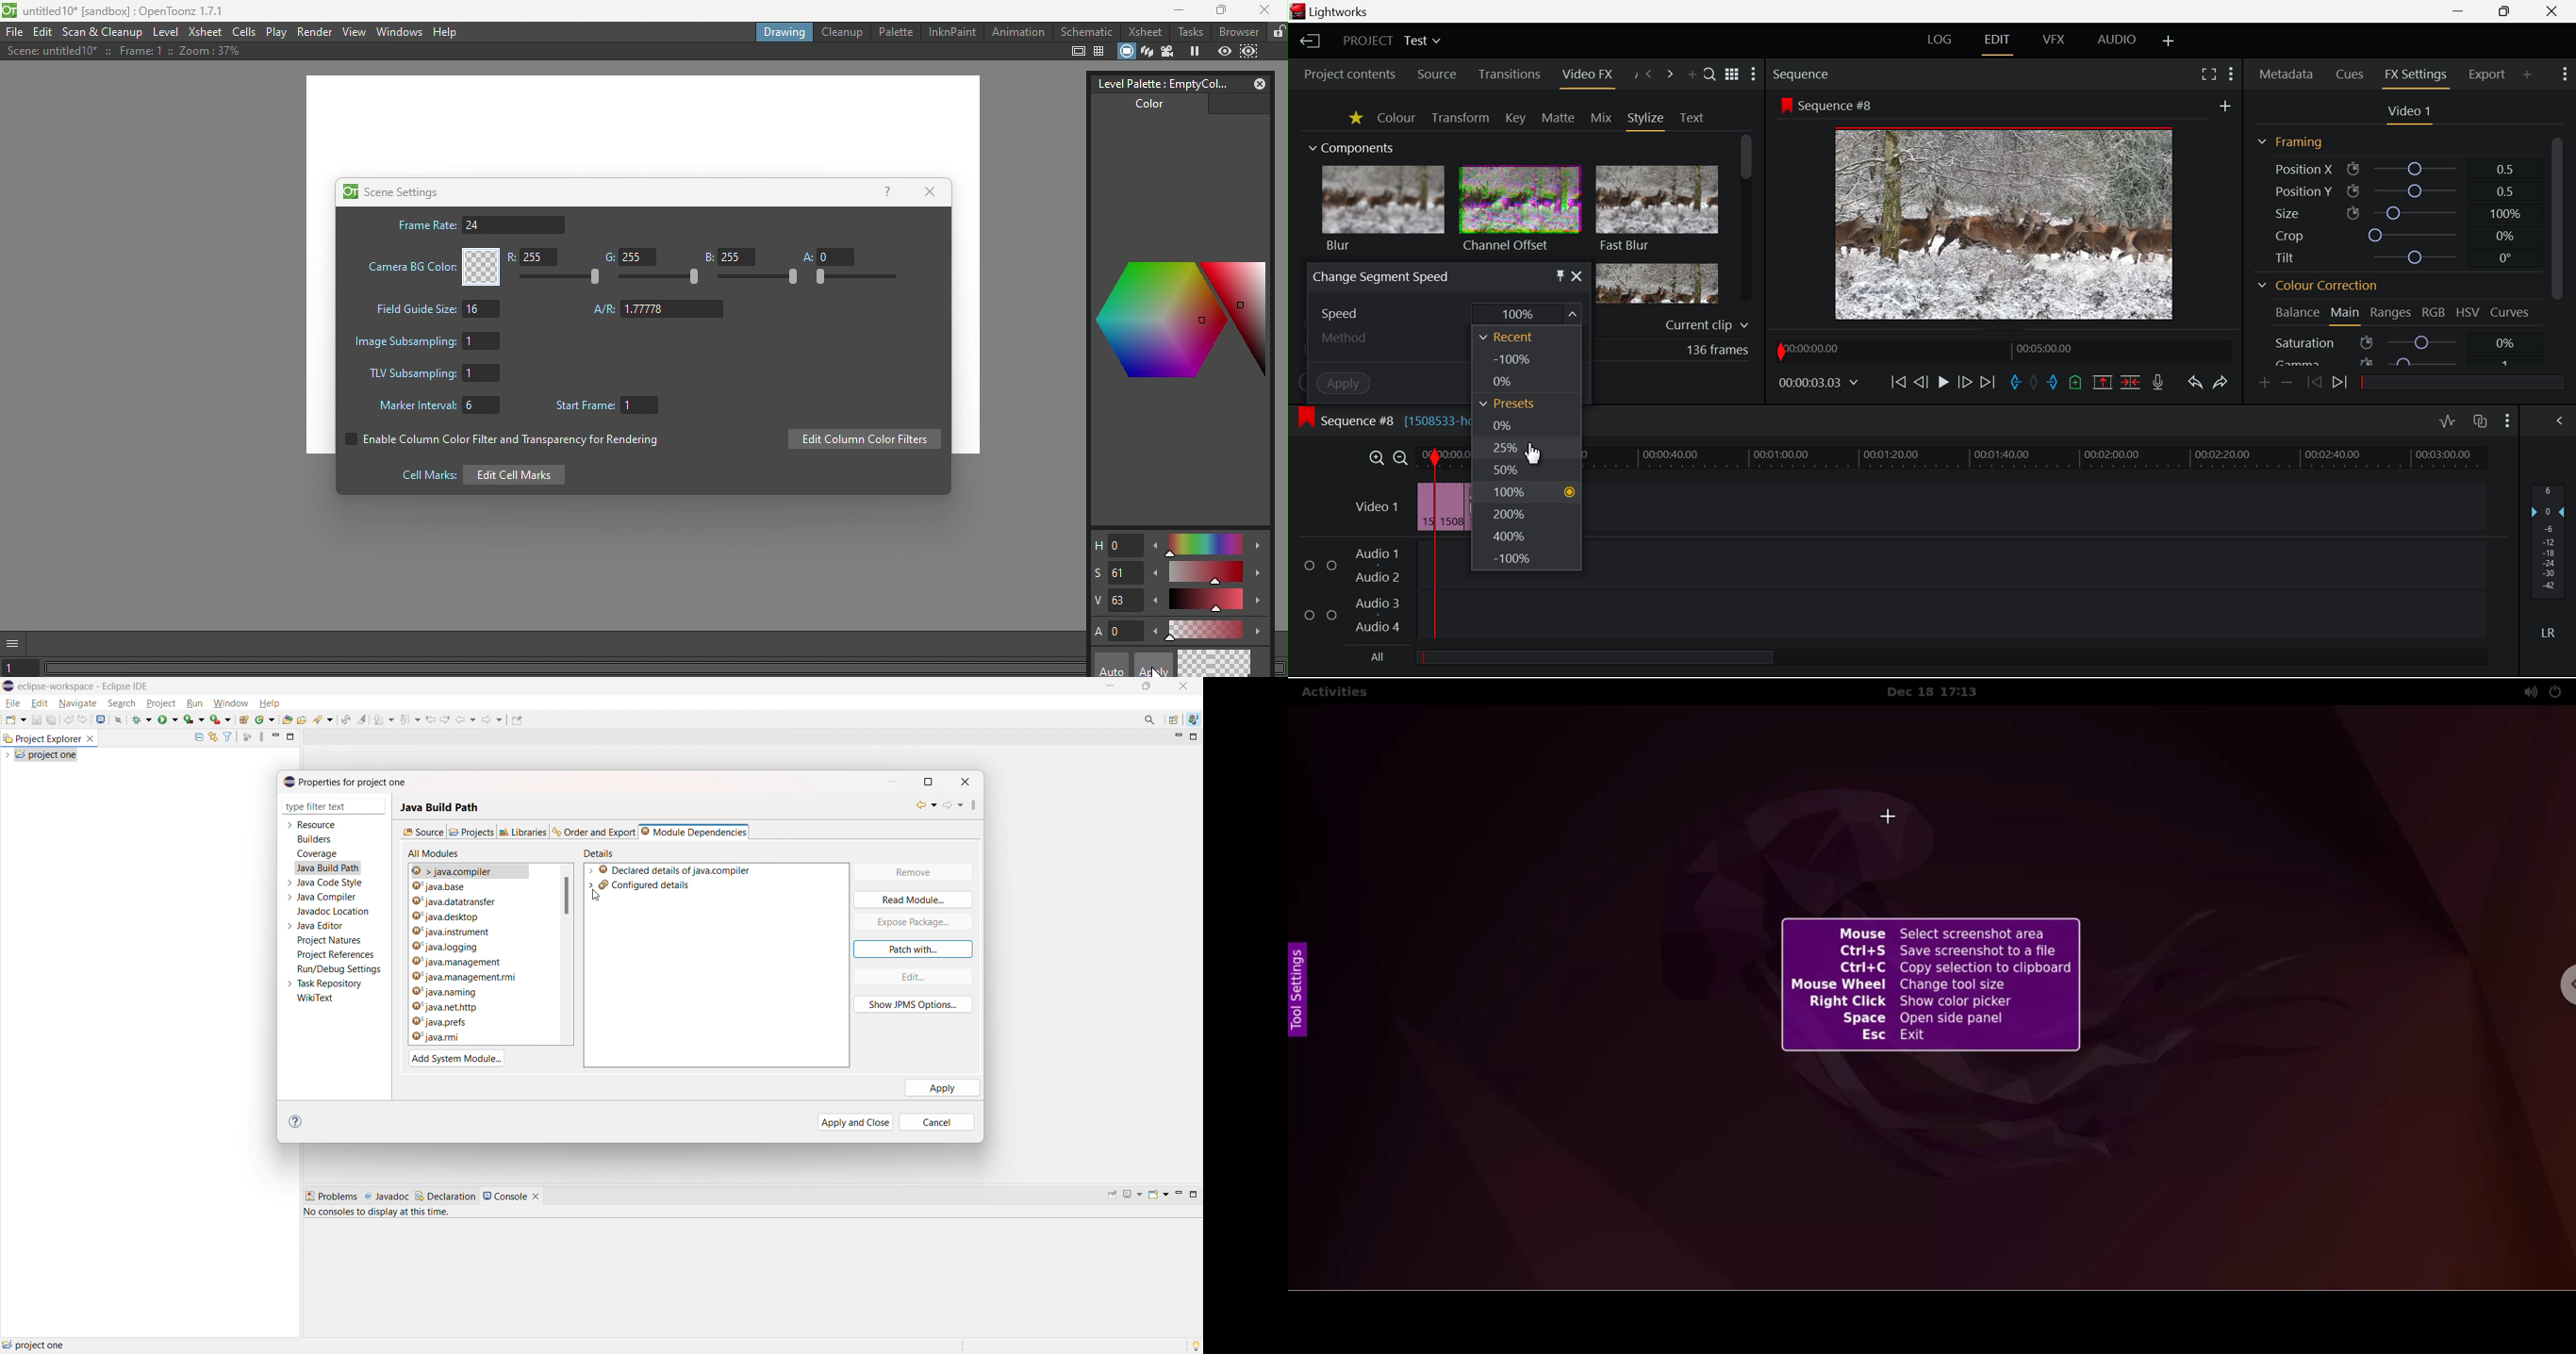  Describe the element at coordinates (34, 1345) in the screenshot. I see `project one` at that location.